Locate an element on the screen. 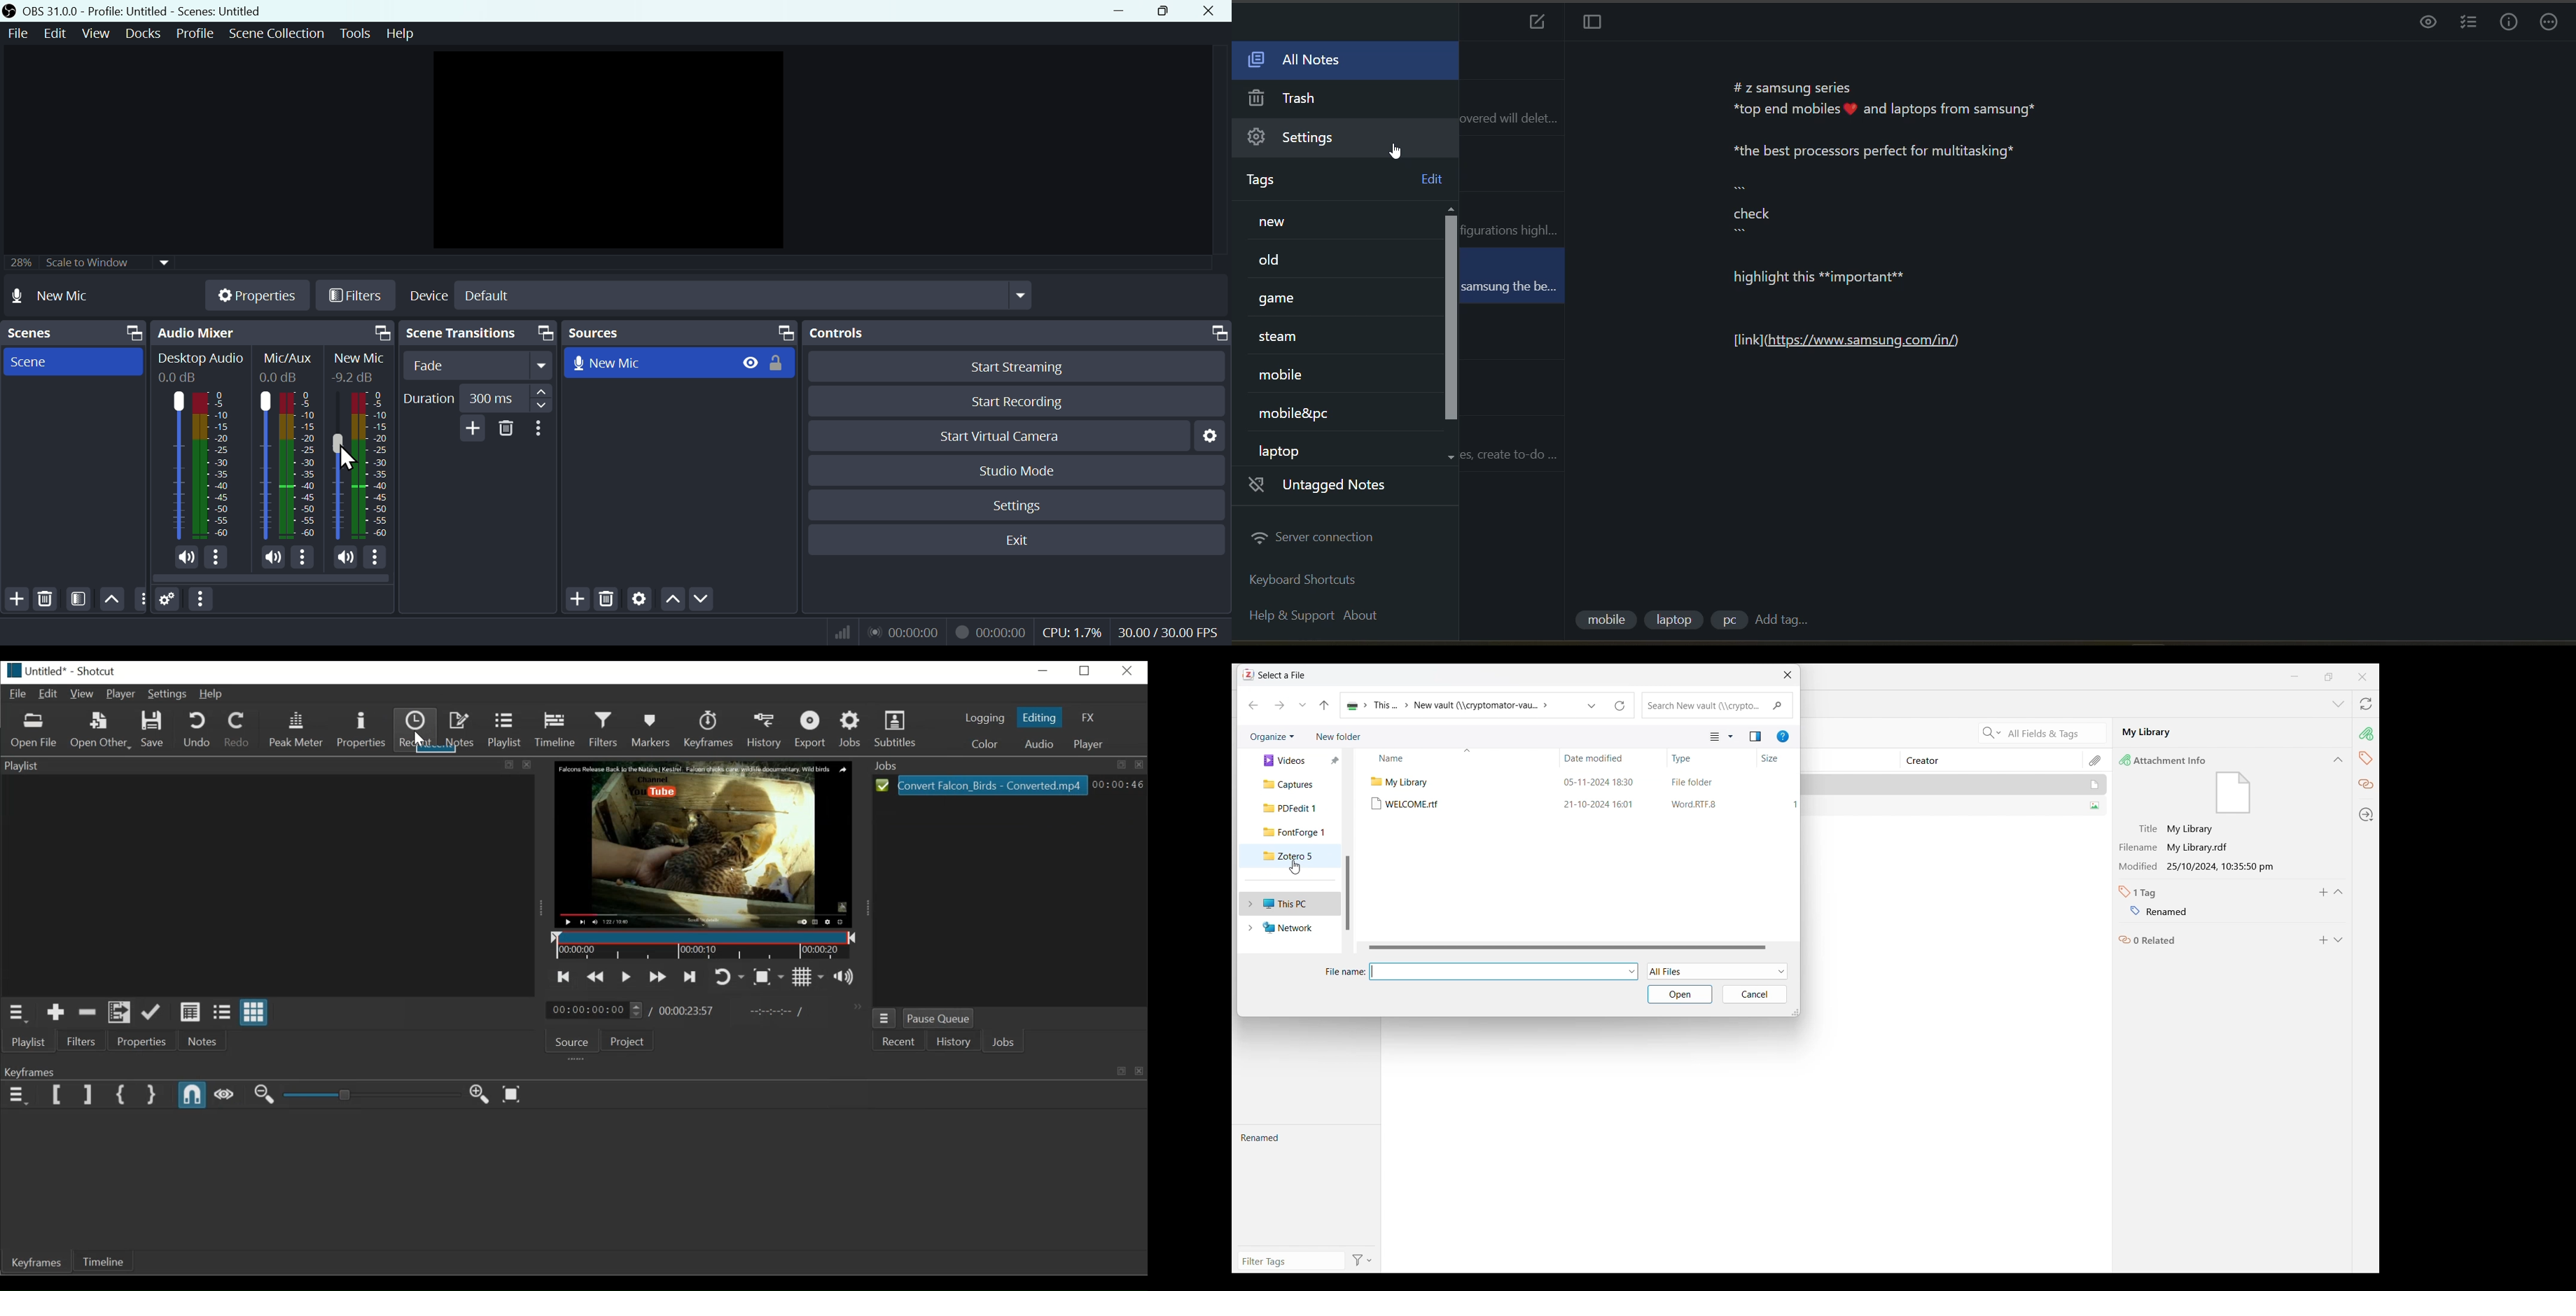 This screenshot has height=1316, width=2576. Mic/Aux is located at coordinates (264, 465).